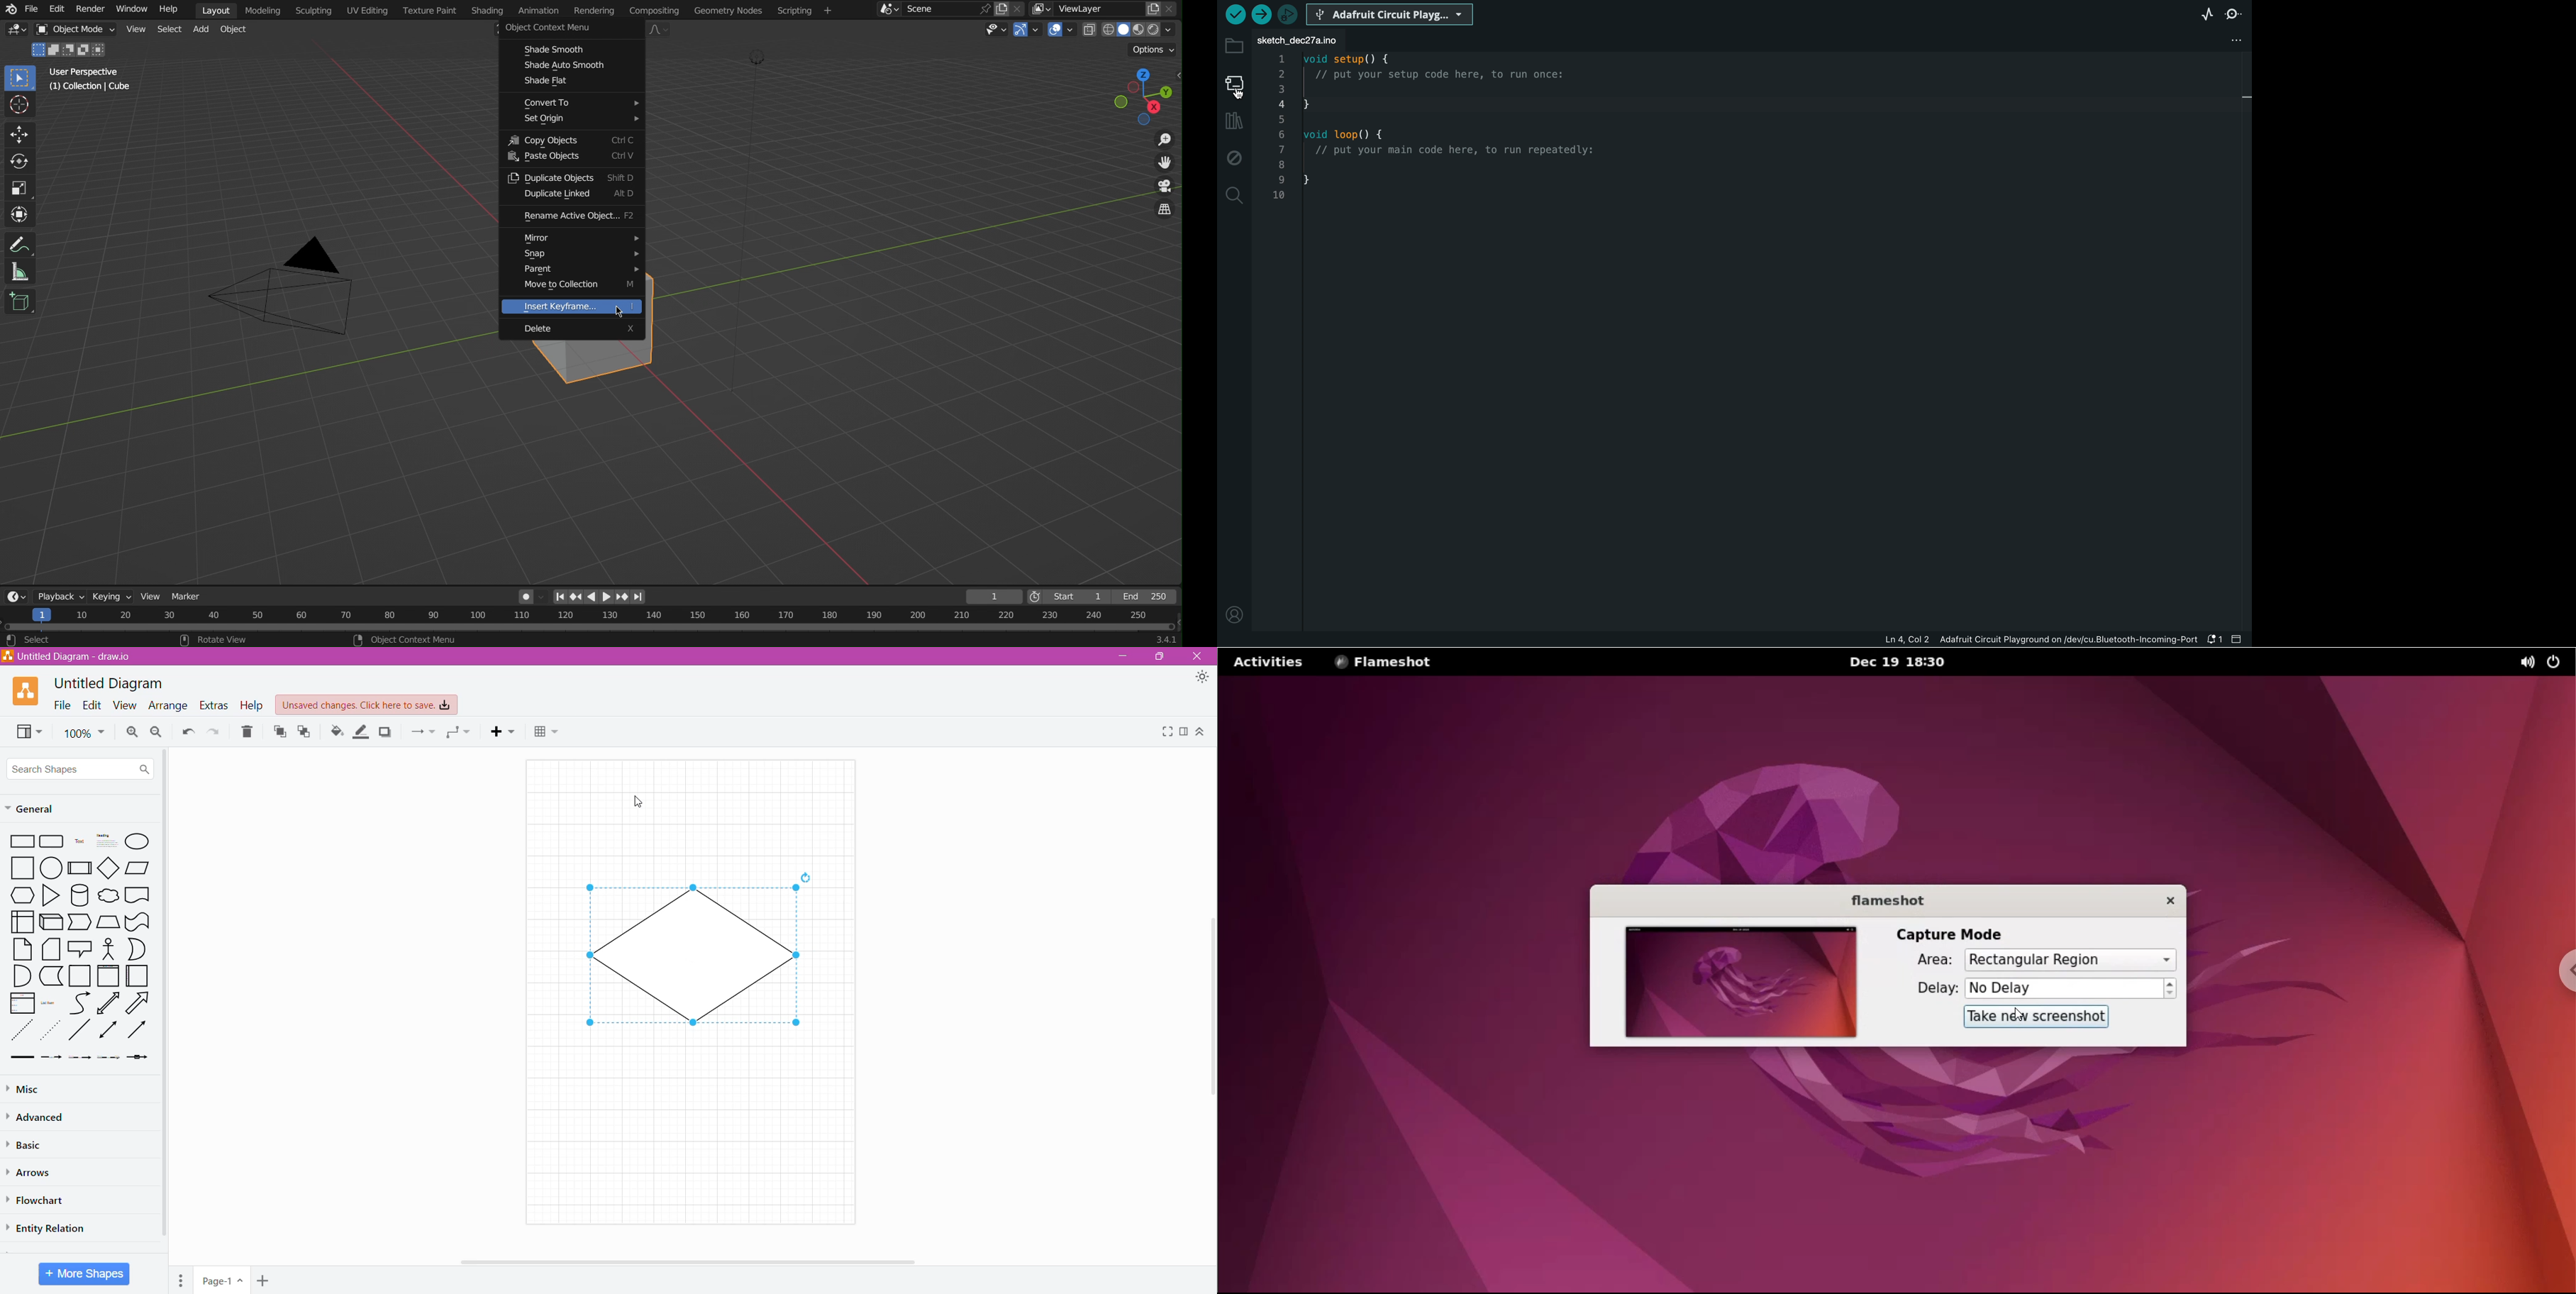 This screenshot has width=2576, height=1316. What do you see at coordinates (386, 731) in the screenshot?
I see `Shadow` at bounding box center [386, 731].